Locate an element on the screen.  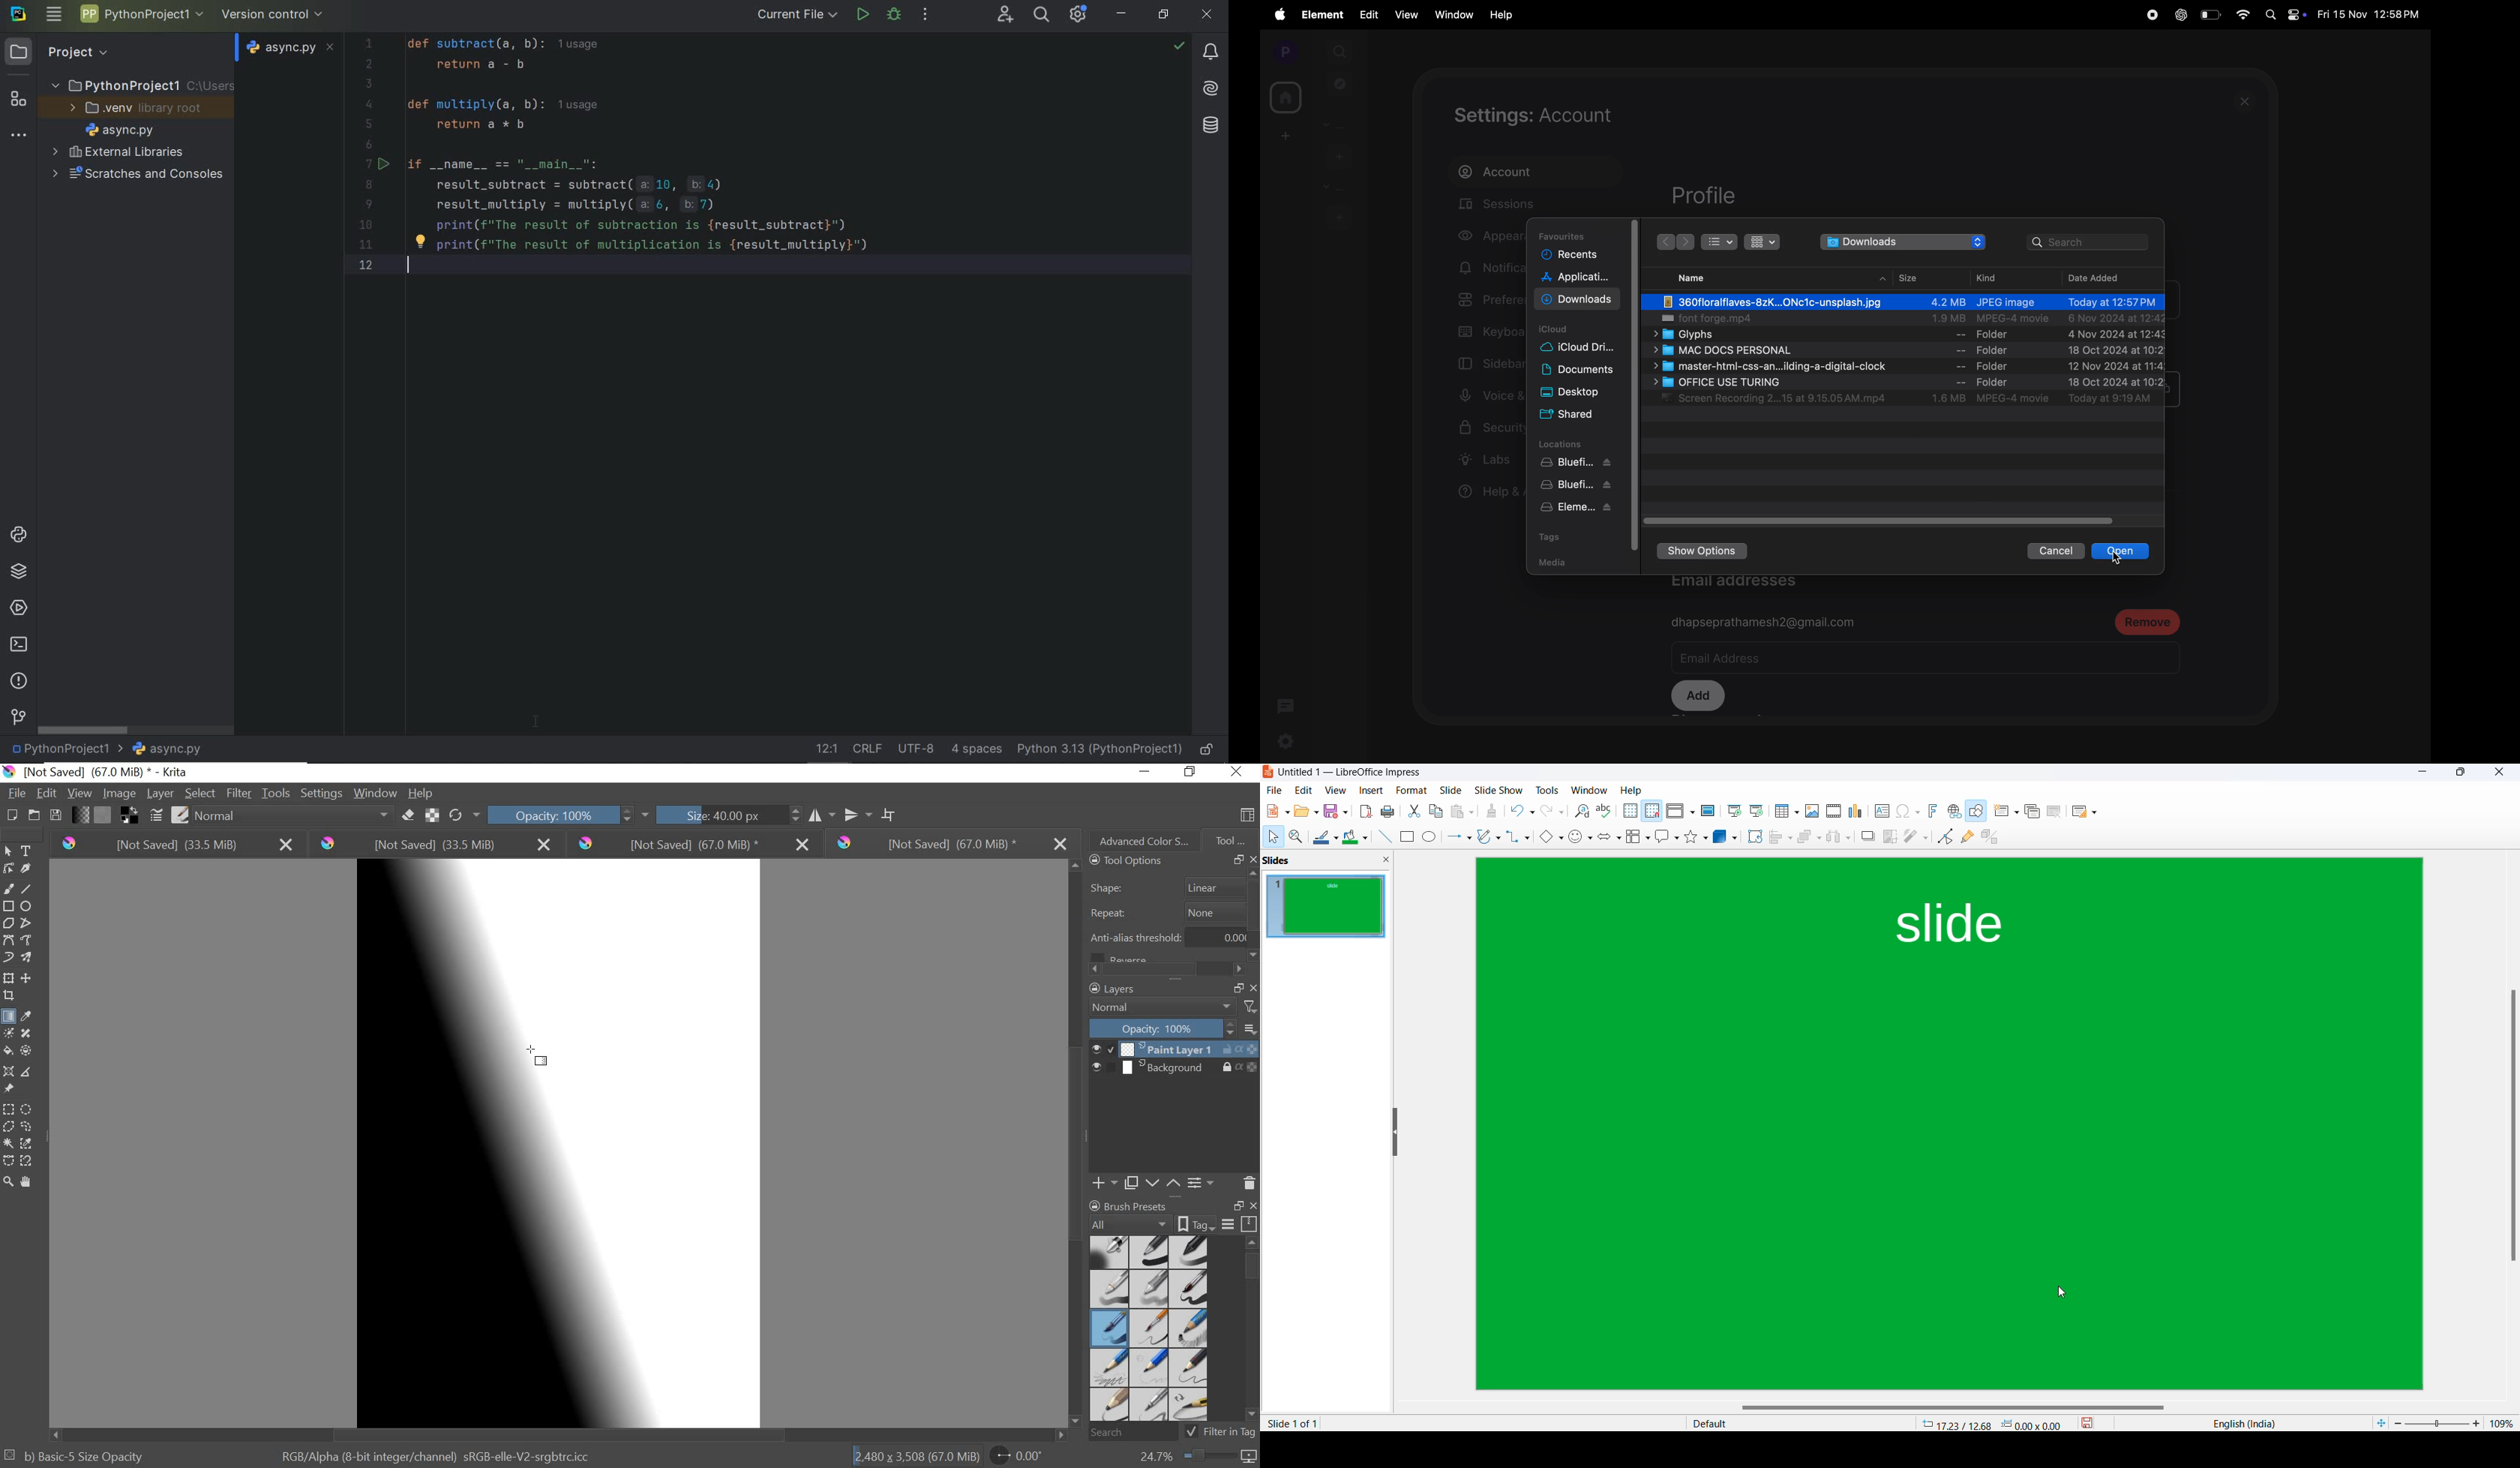
line color is located at coordinates (1326, 838).